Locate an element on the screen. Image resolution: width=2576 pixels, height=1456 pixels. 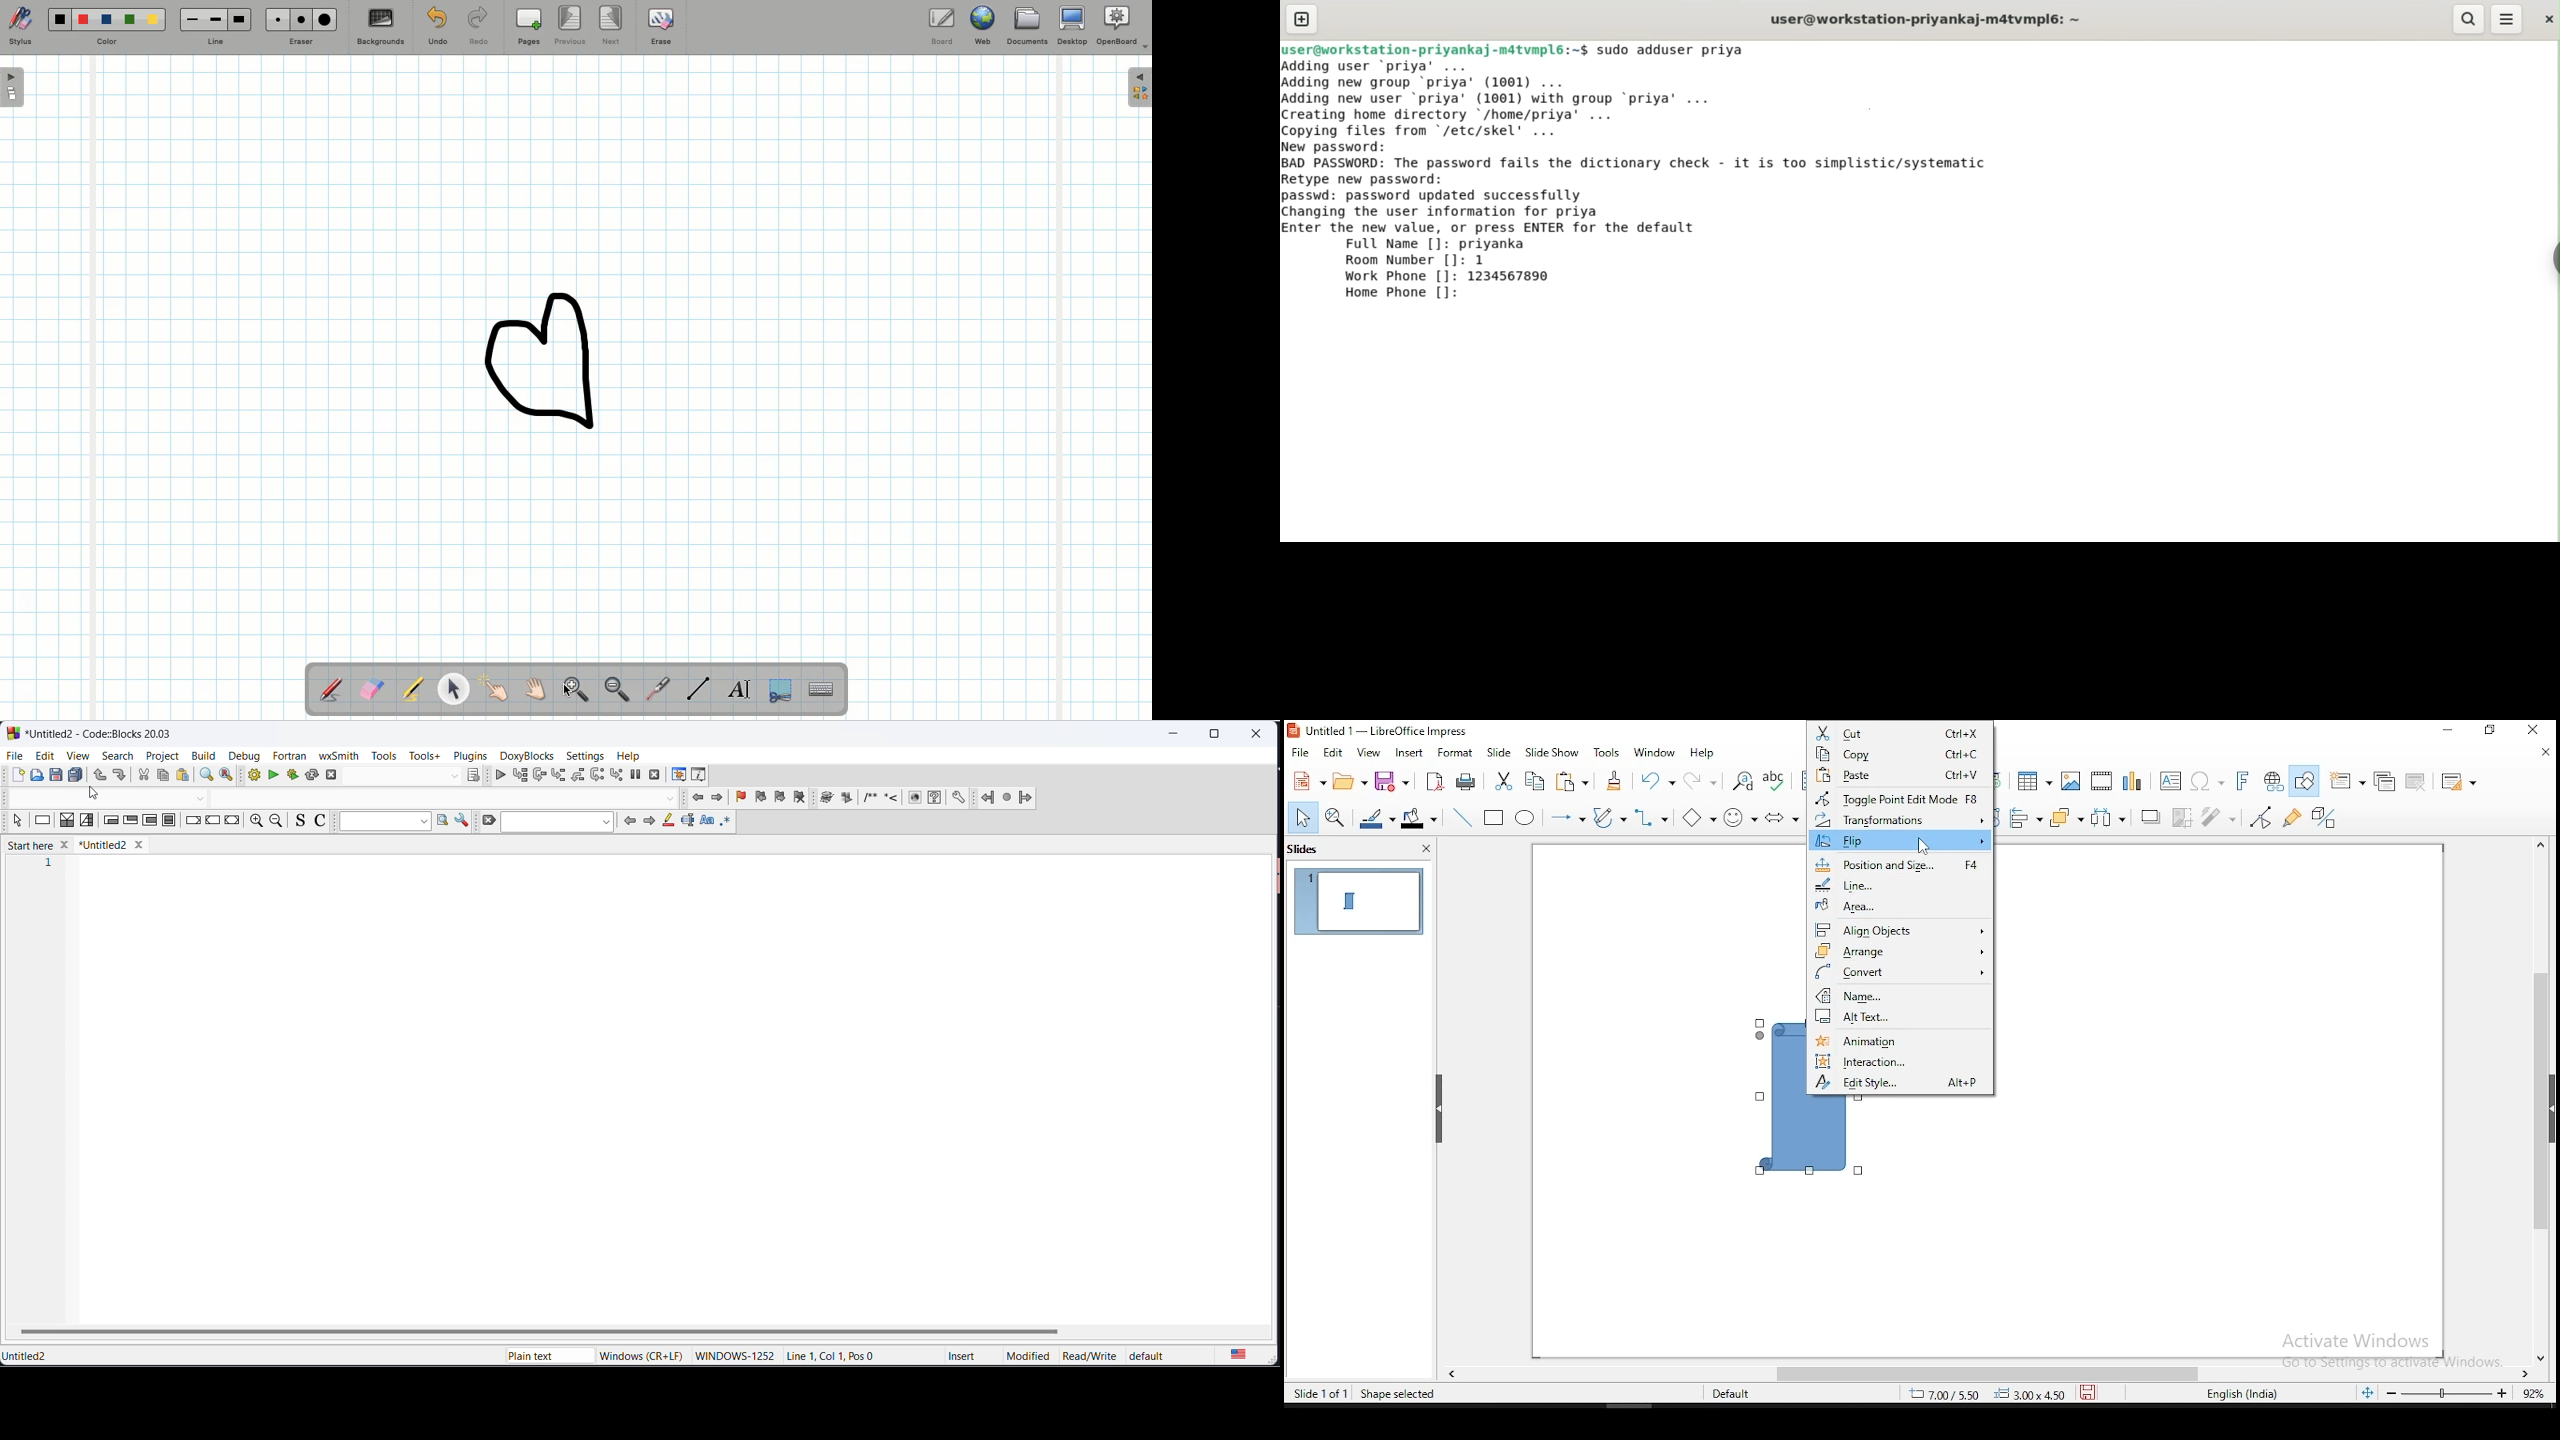
edit style is located at coordinates (1903, 1083).